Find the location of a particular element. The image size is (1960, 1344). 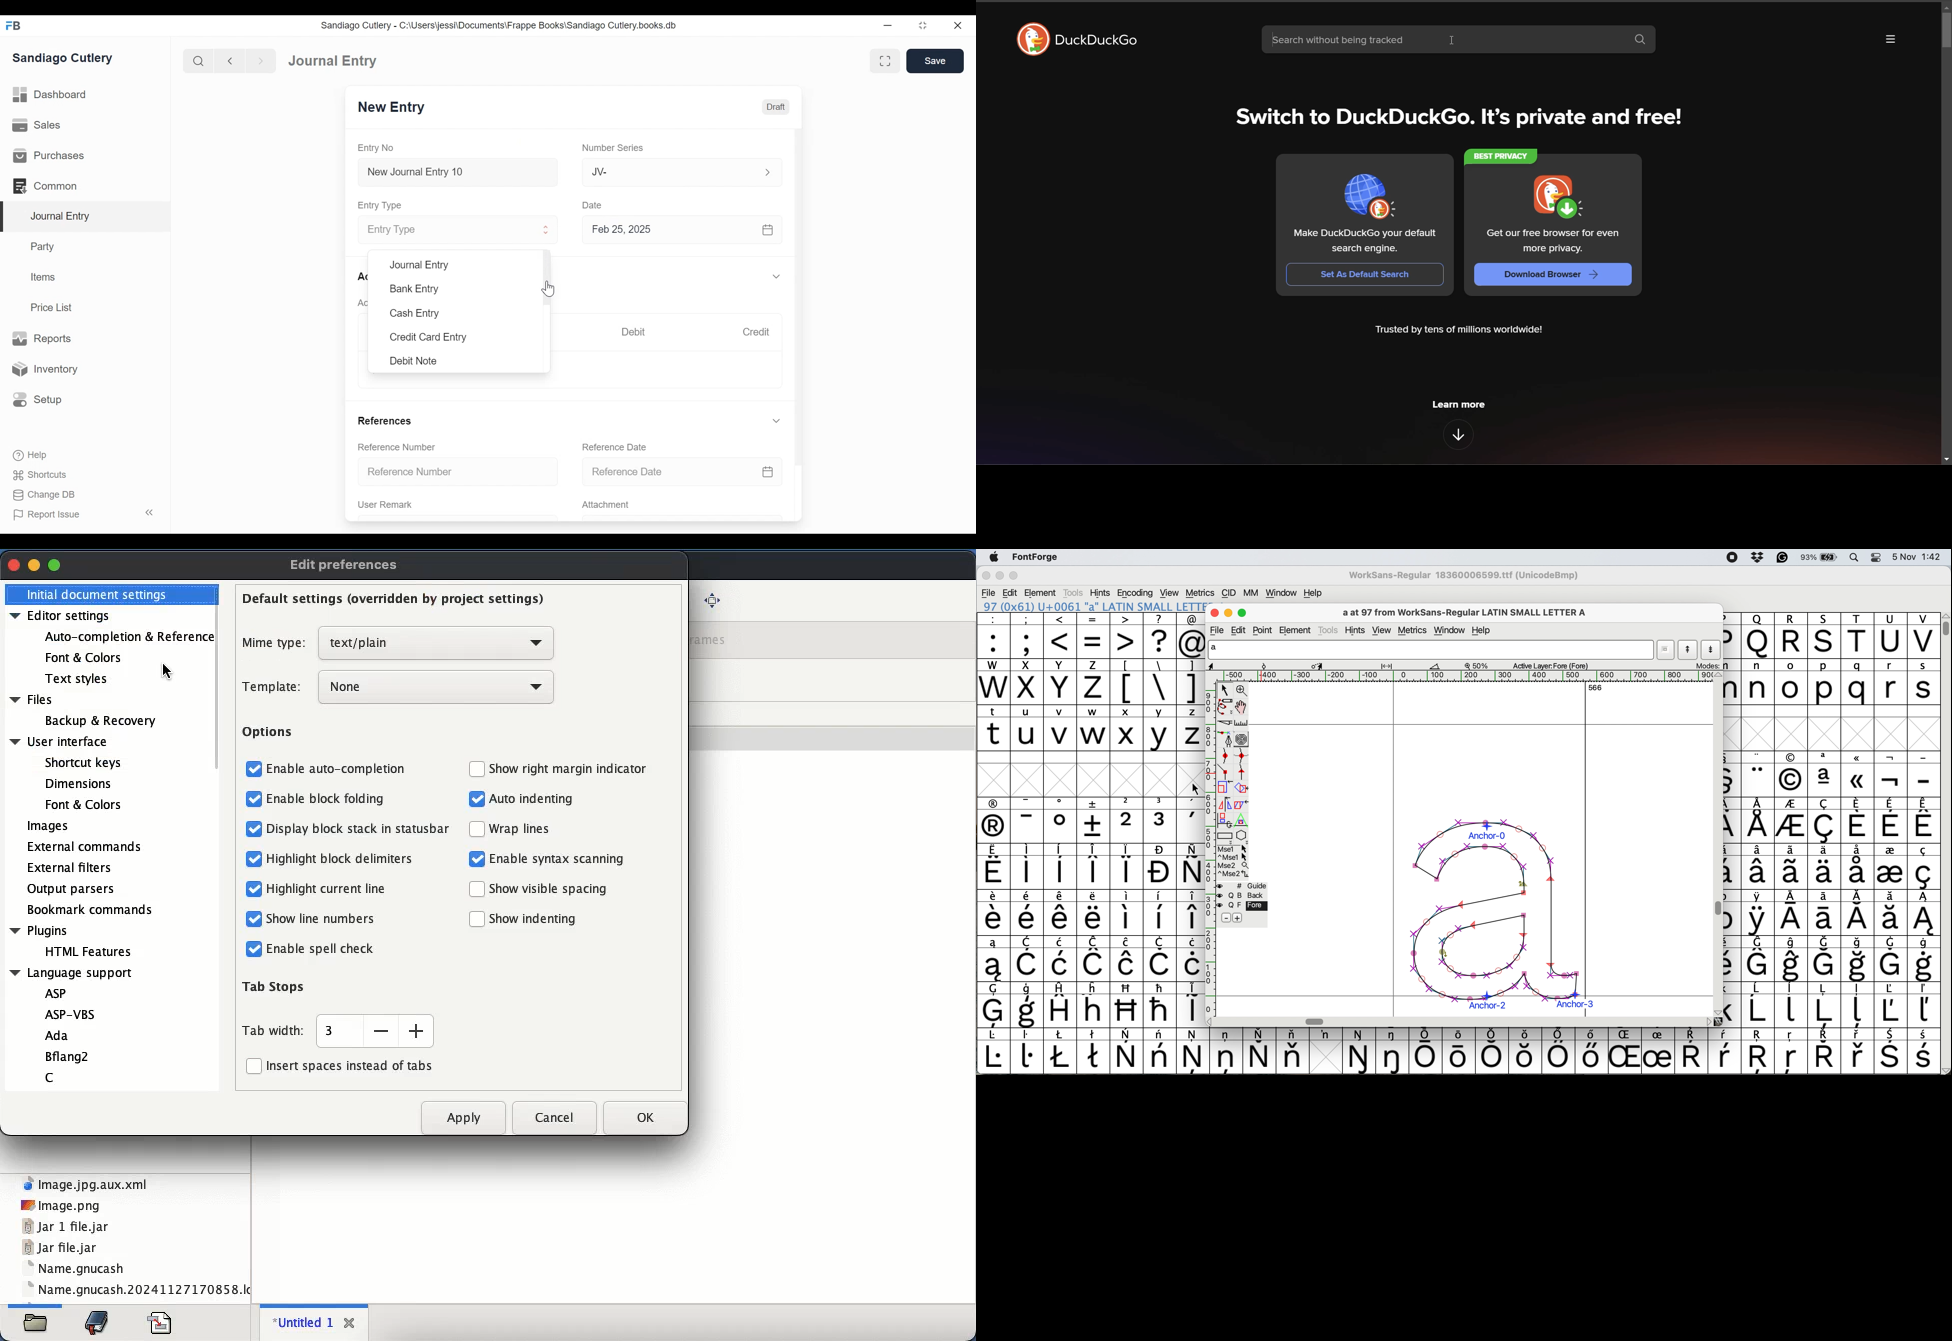

Toggle between form and full width is located at coordinates (883, 60).